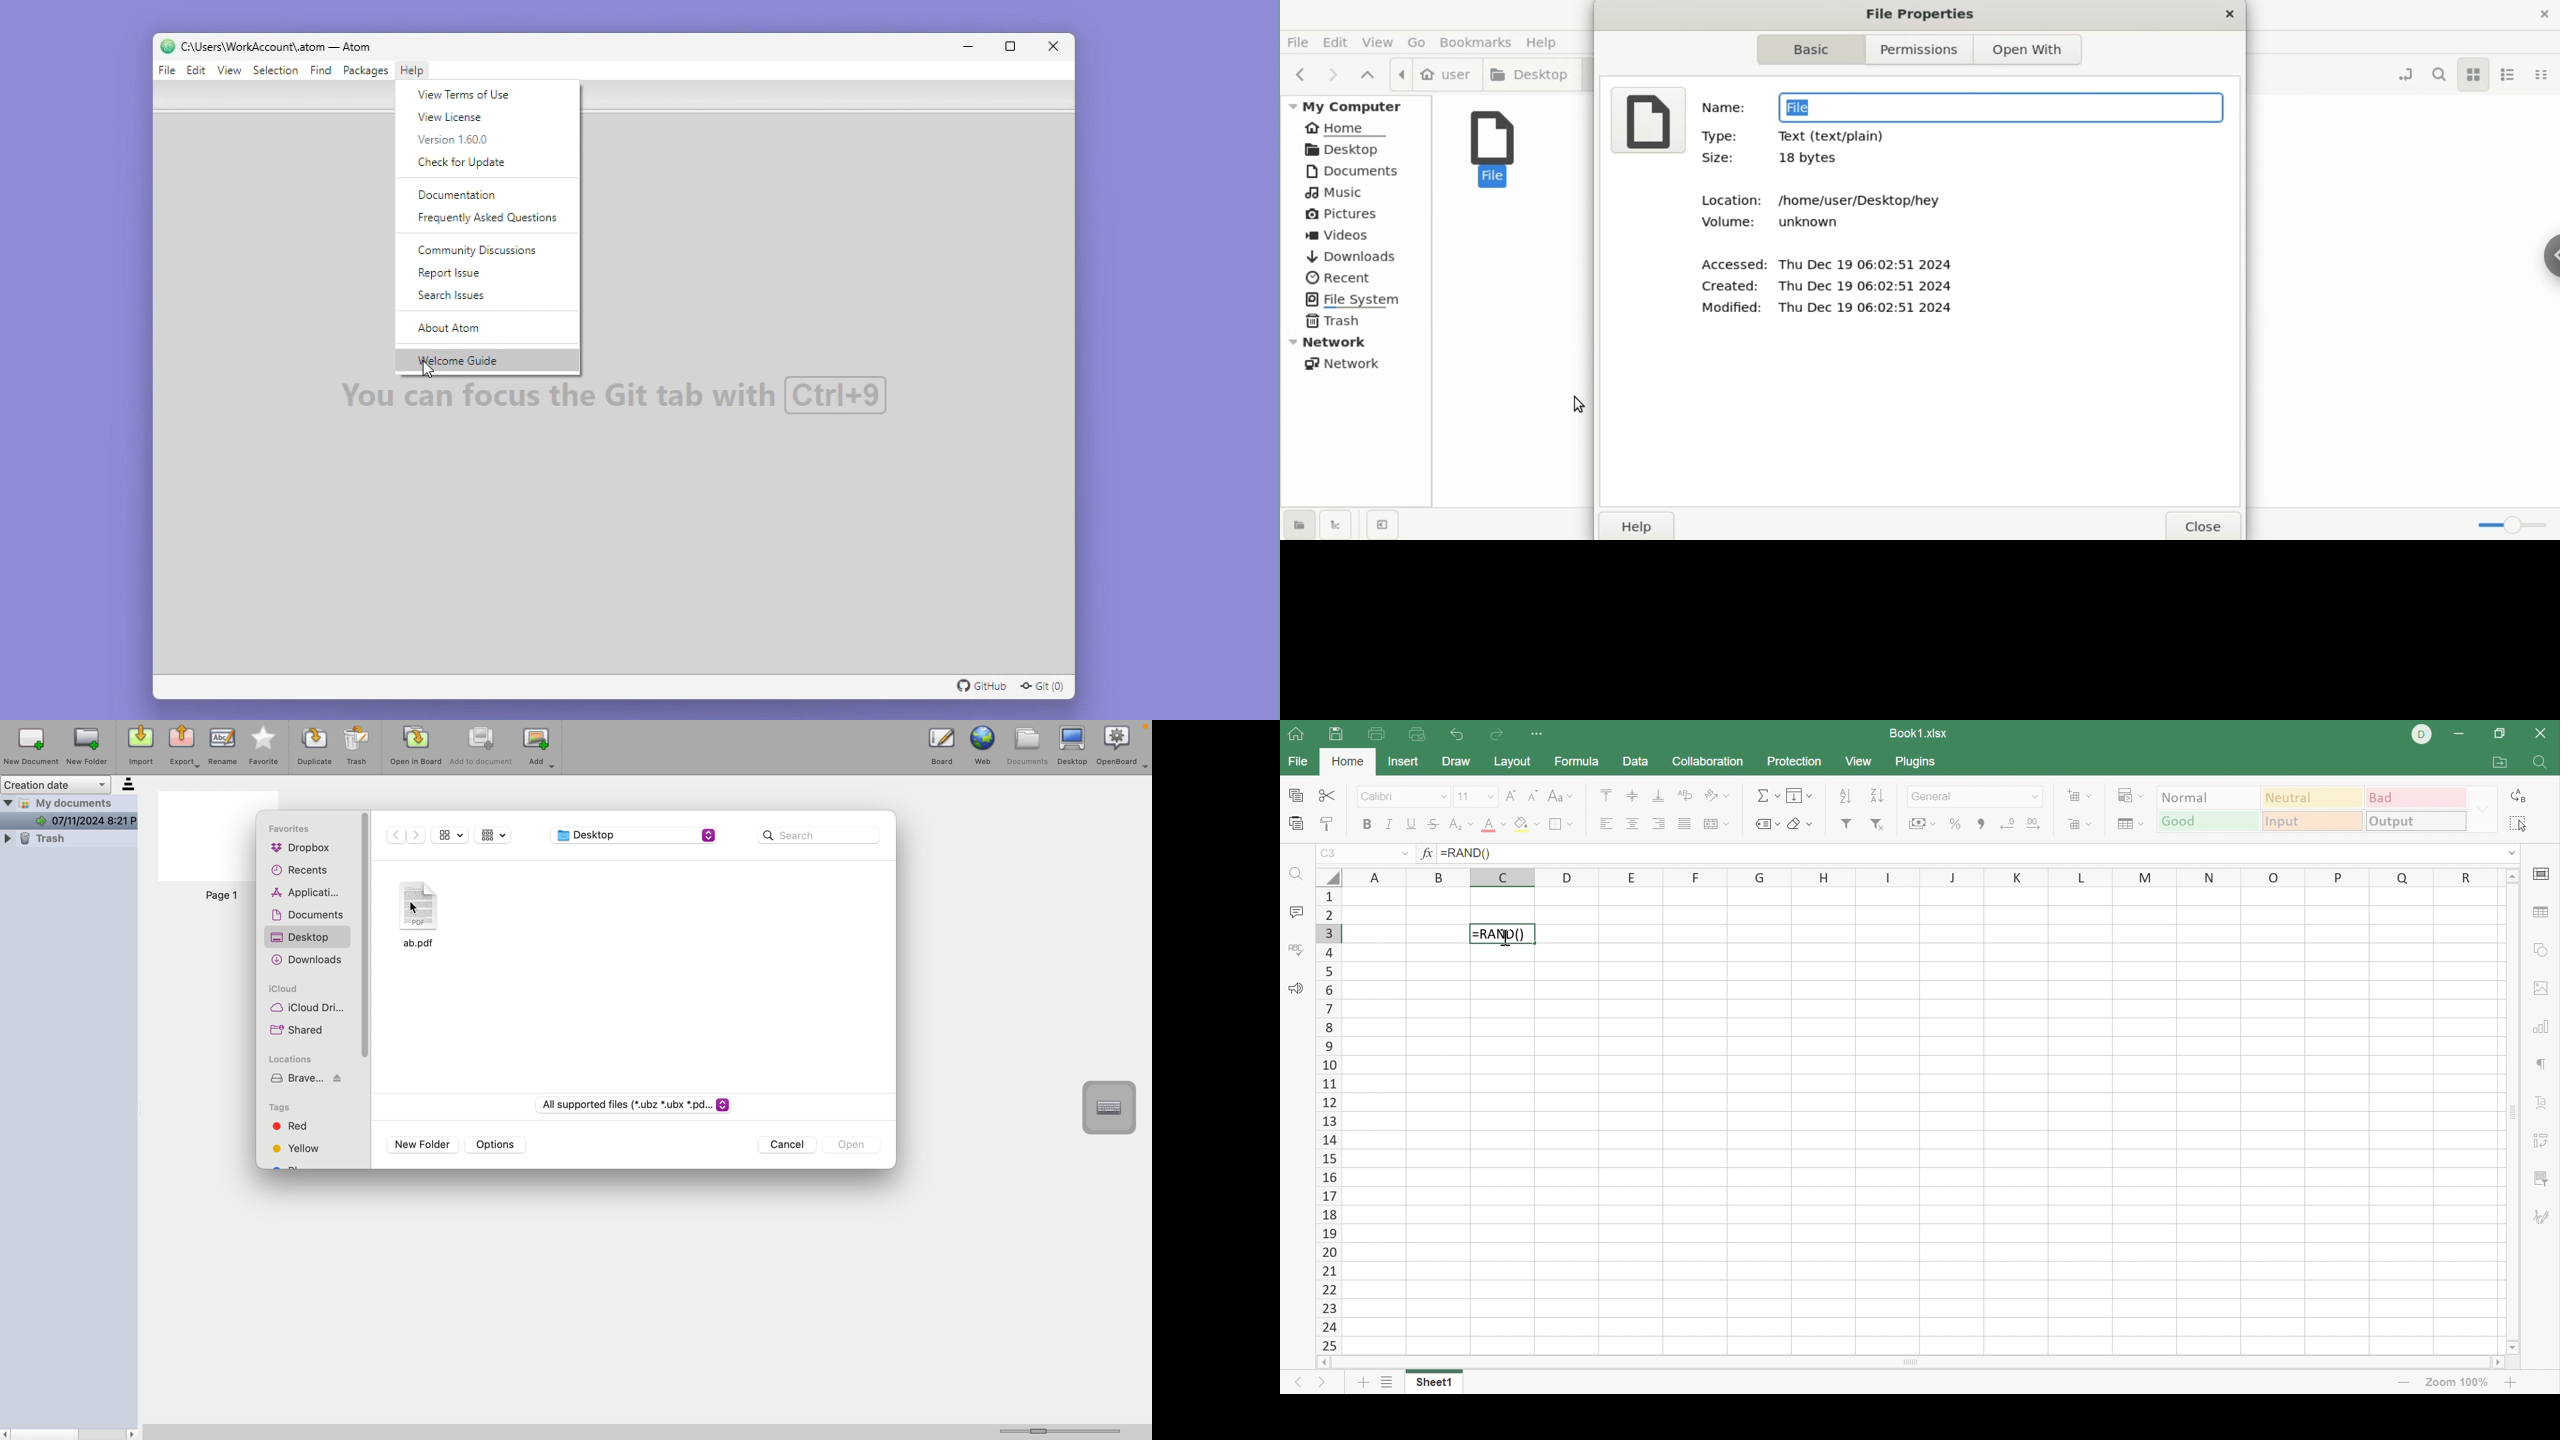  What do you see at coordinates (1051, 48) in the screenshot?
I see `Close` at bounding box center [1051, 48].